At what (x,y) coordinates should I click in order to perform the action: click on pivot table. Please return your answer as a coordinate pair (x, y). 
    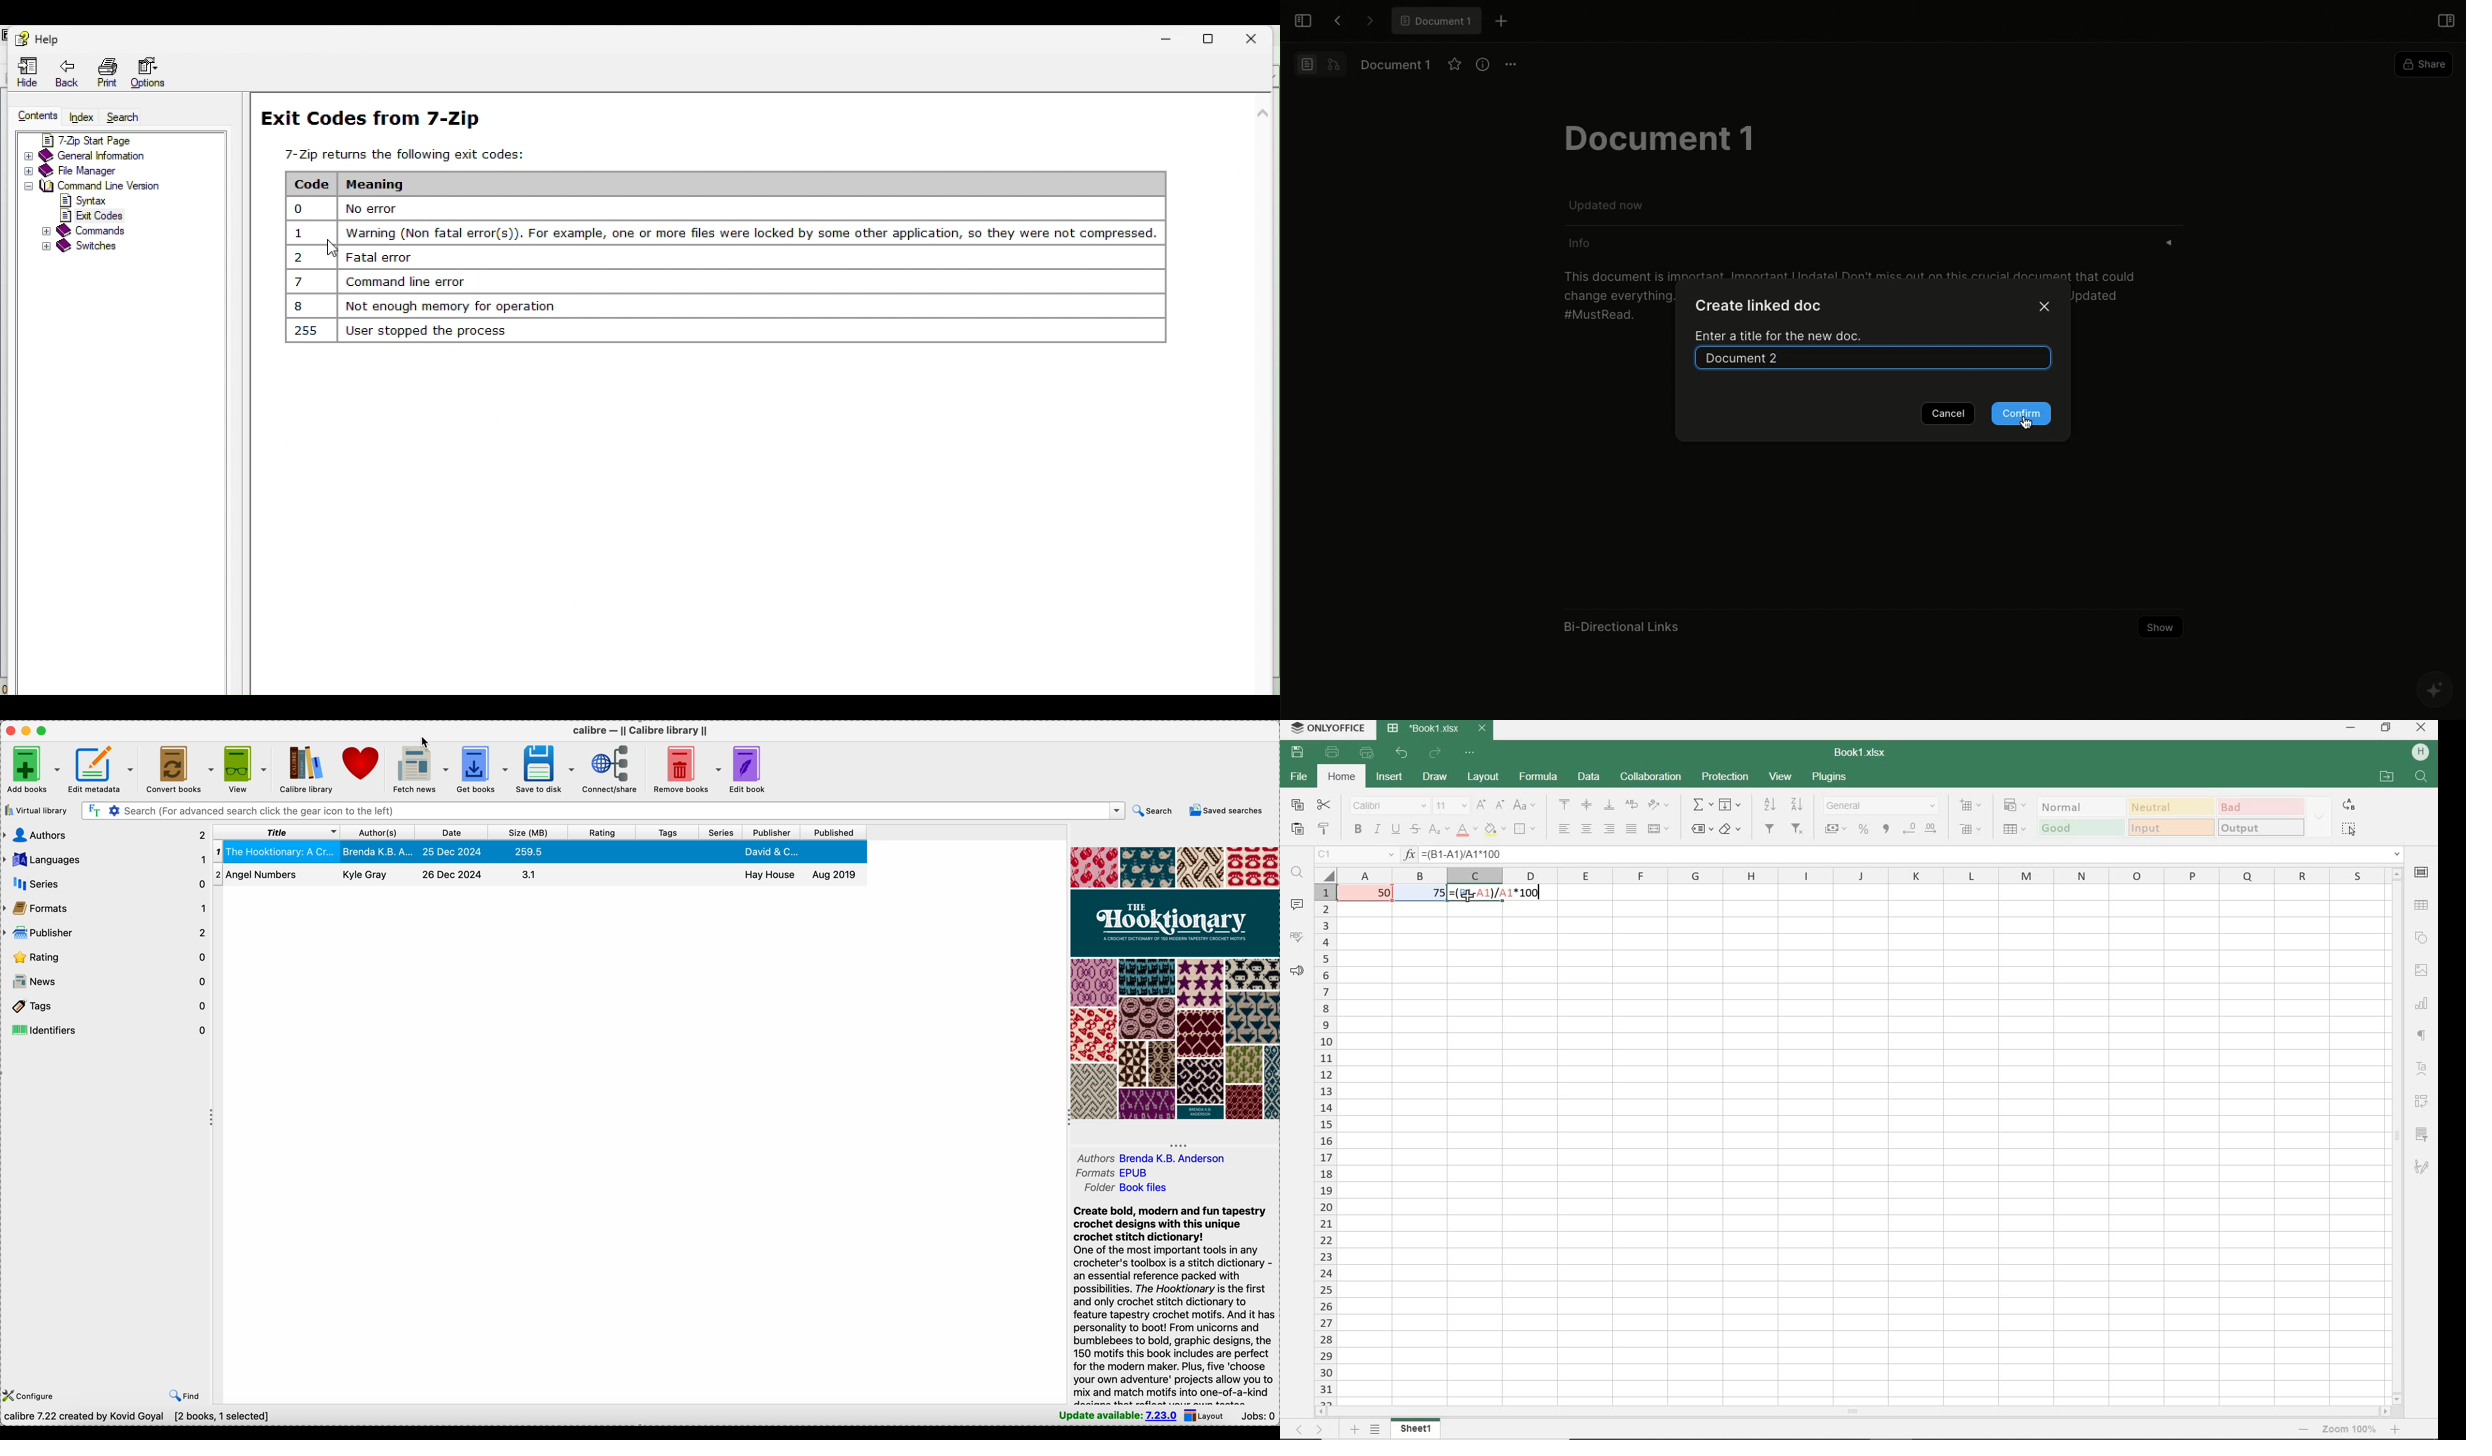
    Looking at the image, I should click on (2424, 1100).